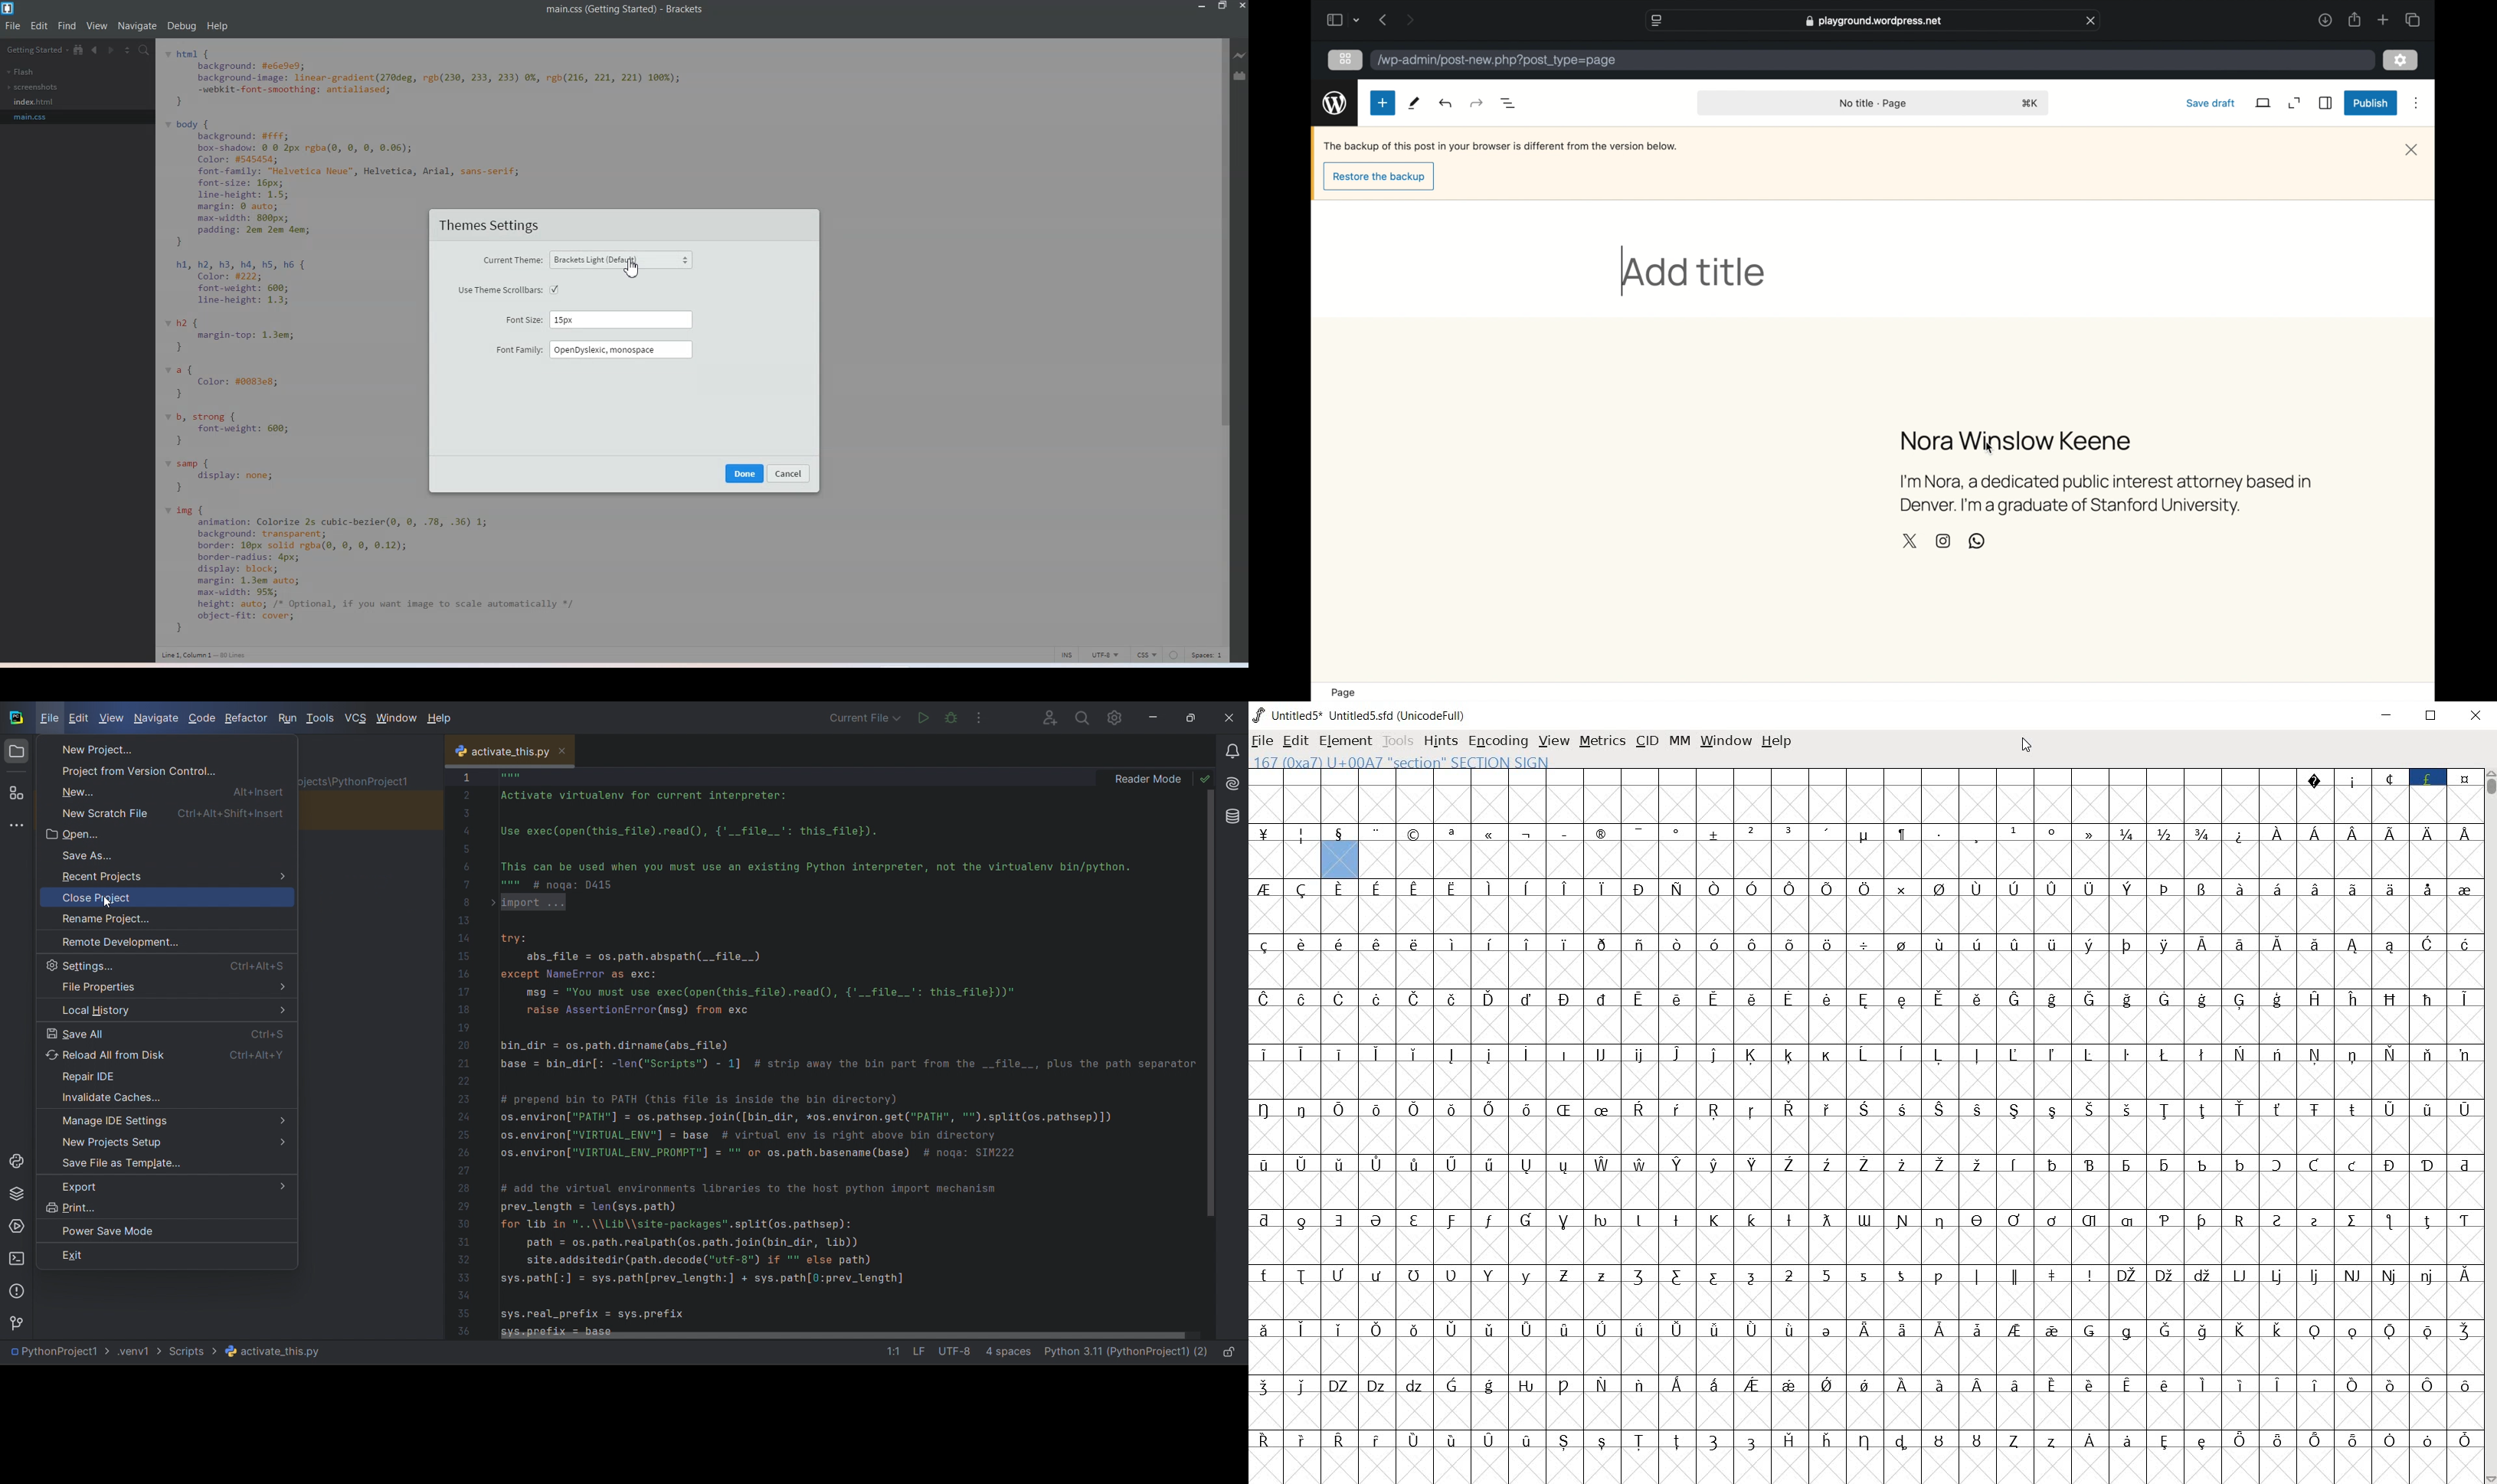  I want to click on empty cells, so click(1866, 1245).